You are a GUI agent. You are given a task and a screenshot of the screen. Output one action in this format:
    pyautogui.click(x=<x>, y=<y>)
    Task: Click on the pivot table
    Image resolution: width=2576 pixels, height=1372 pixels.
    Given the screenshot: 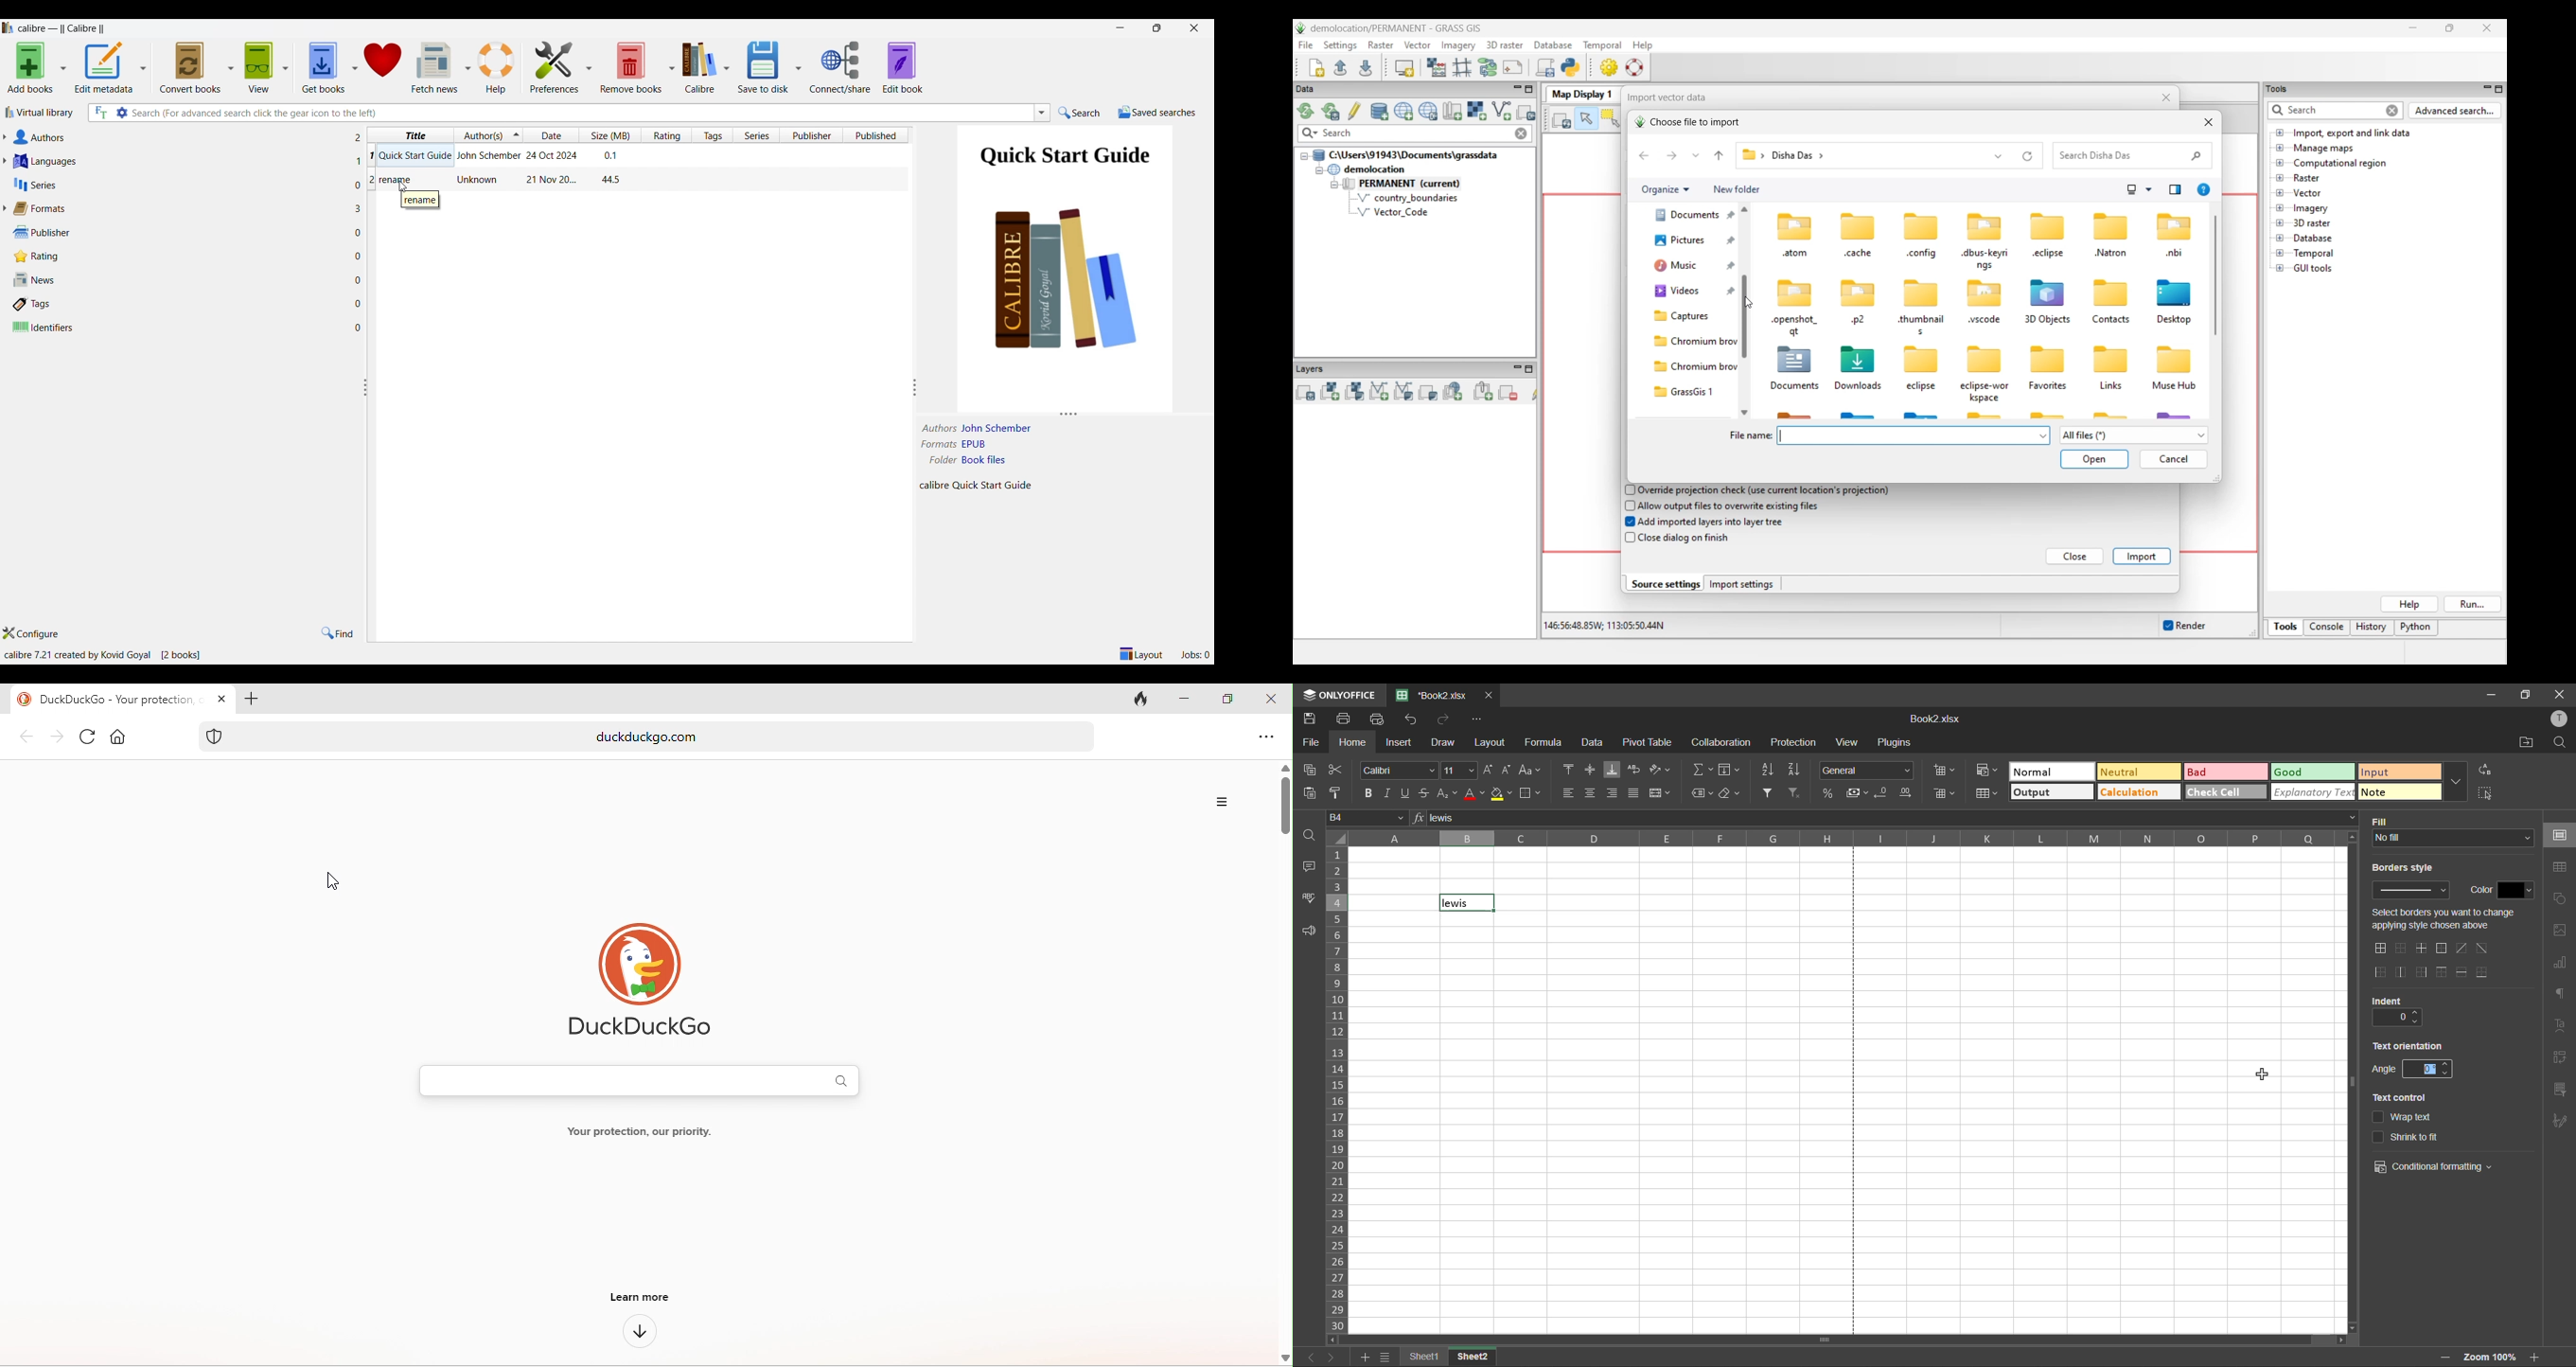 What is the action you would take?
    pyautogui.click(x=2564, y=1060)
    